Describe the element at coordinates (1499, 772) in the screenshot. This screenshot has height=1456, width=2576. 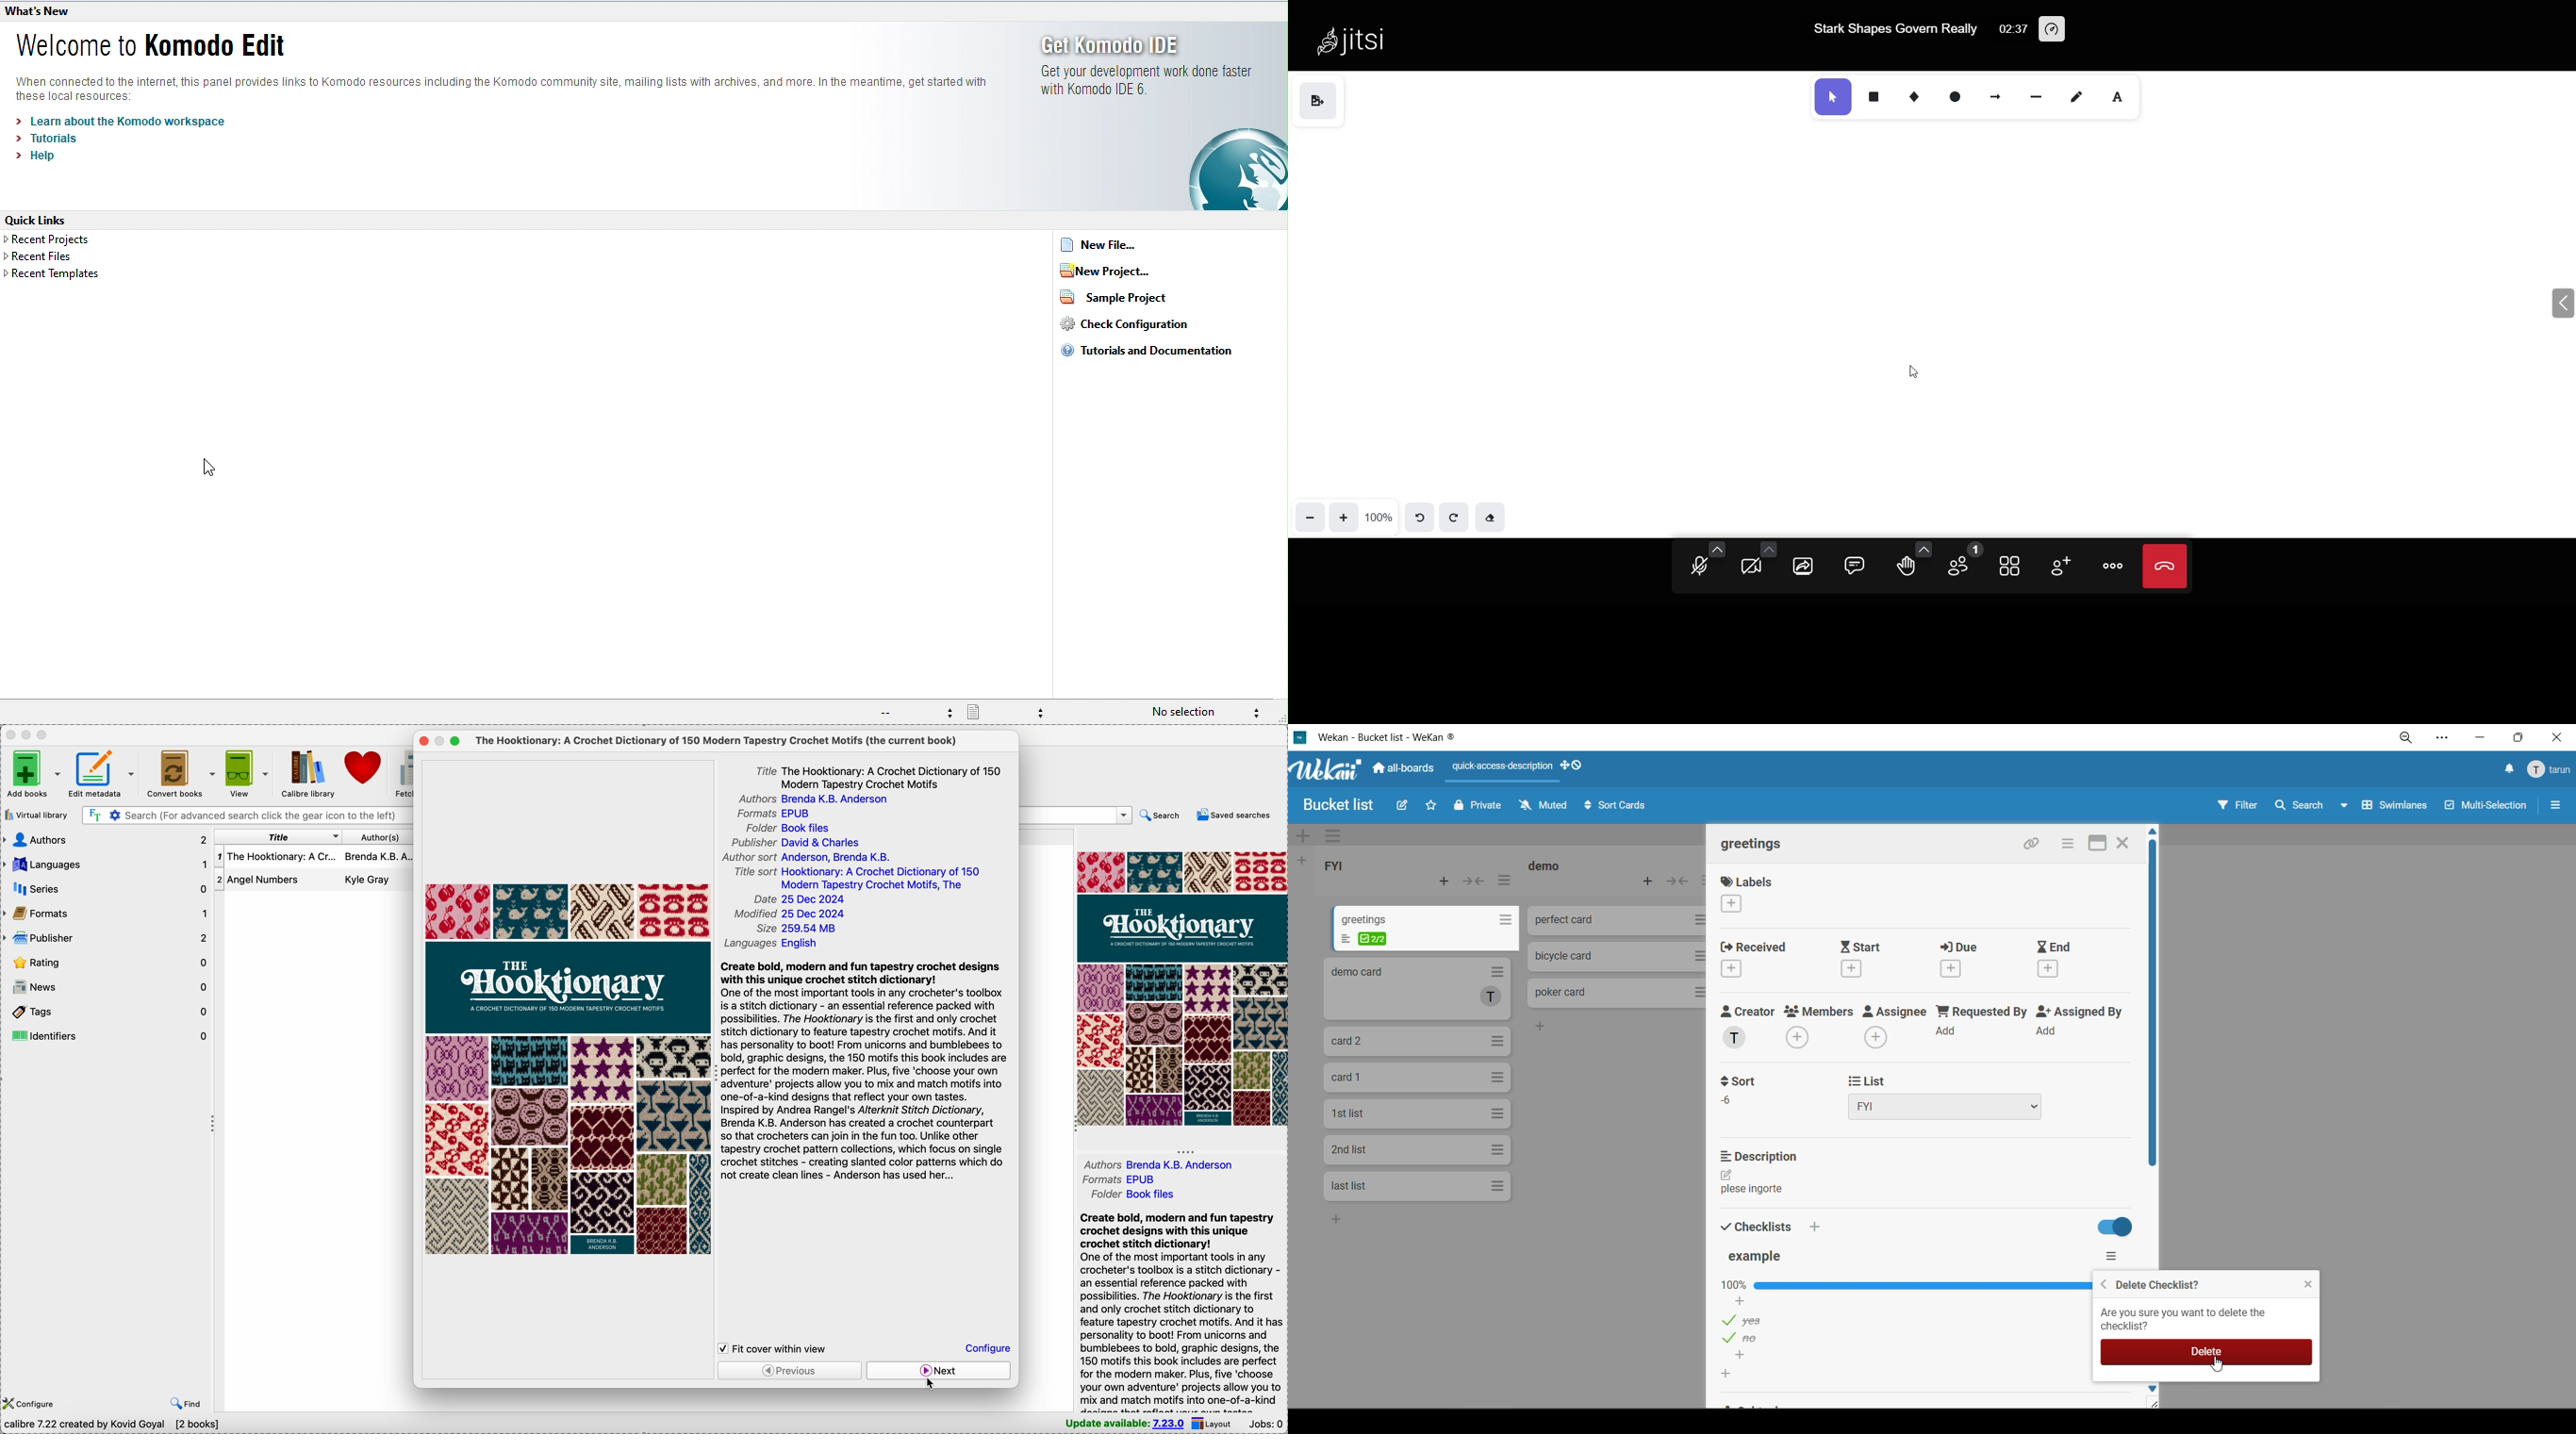
I see `quick access description` at that location.